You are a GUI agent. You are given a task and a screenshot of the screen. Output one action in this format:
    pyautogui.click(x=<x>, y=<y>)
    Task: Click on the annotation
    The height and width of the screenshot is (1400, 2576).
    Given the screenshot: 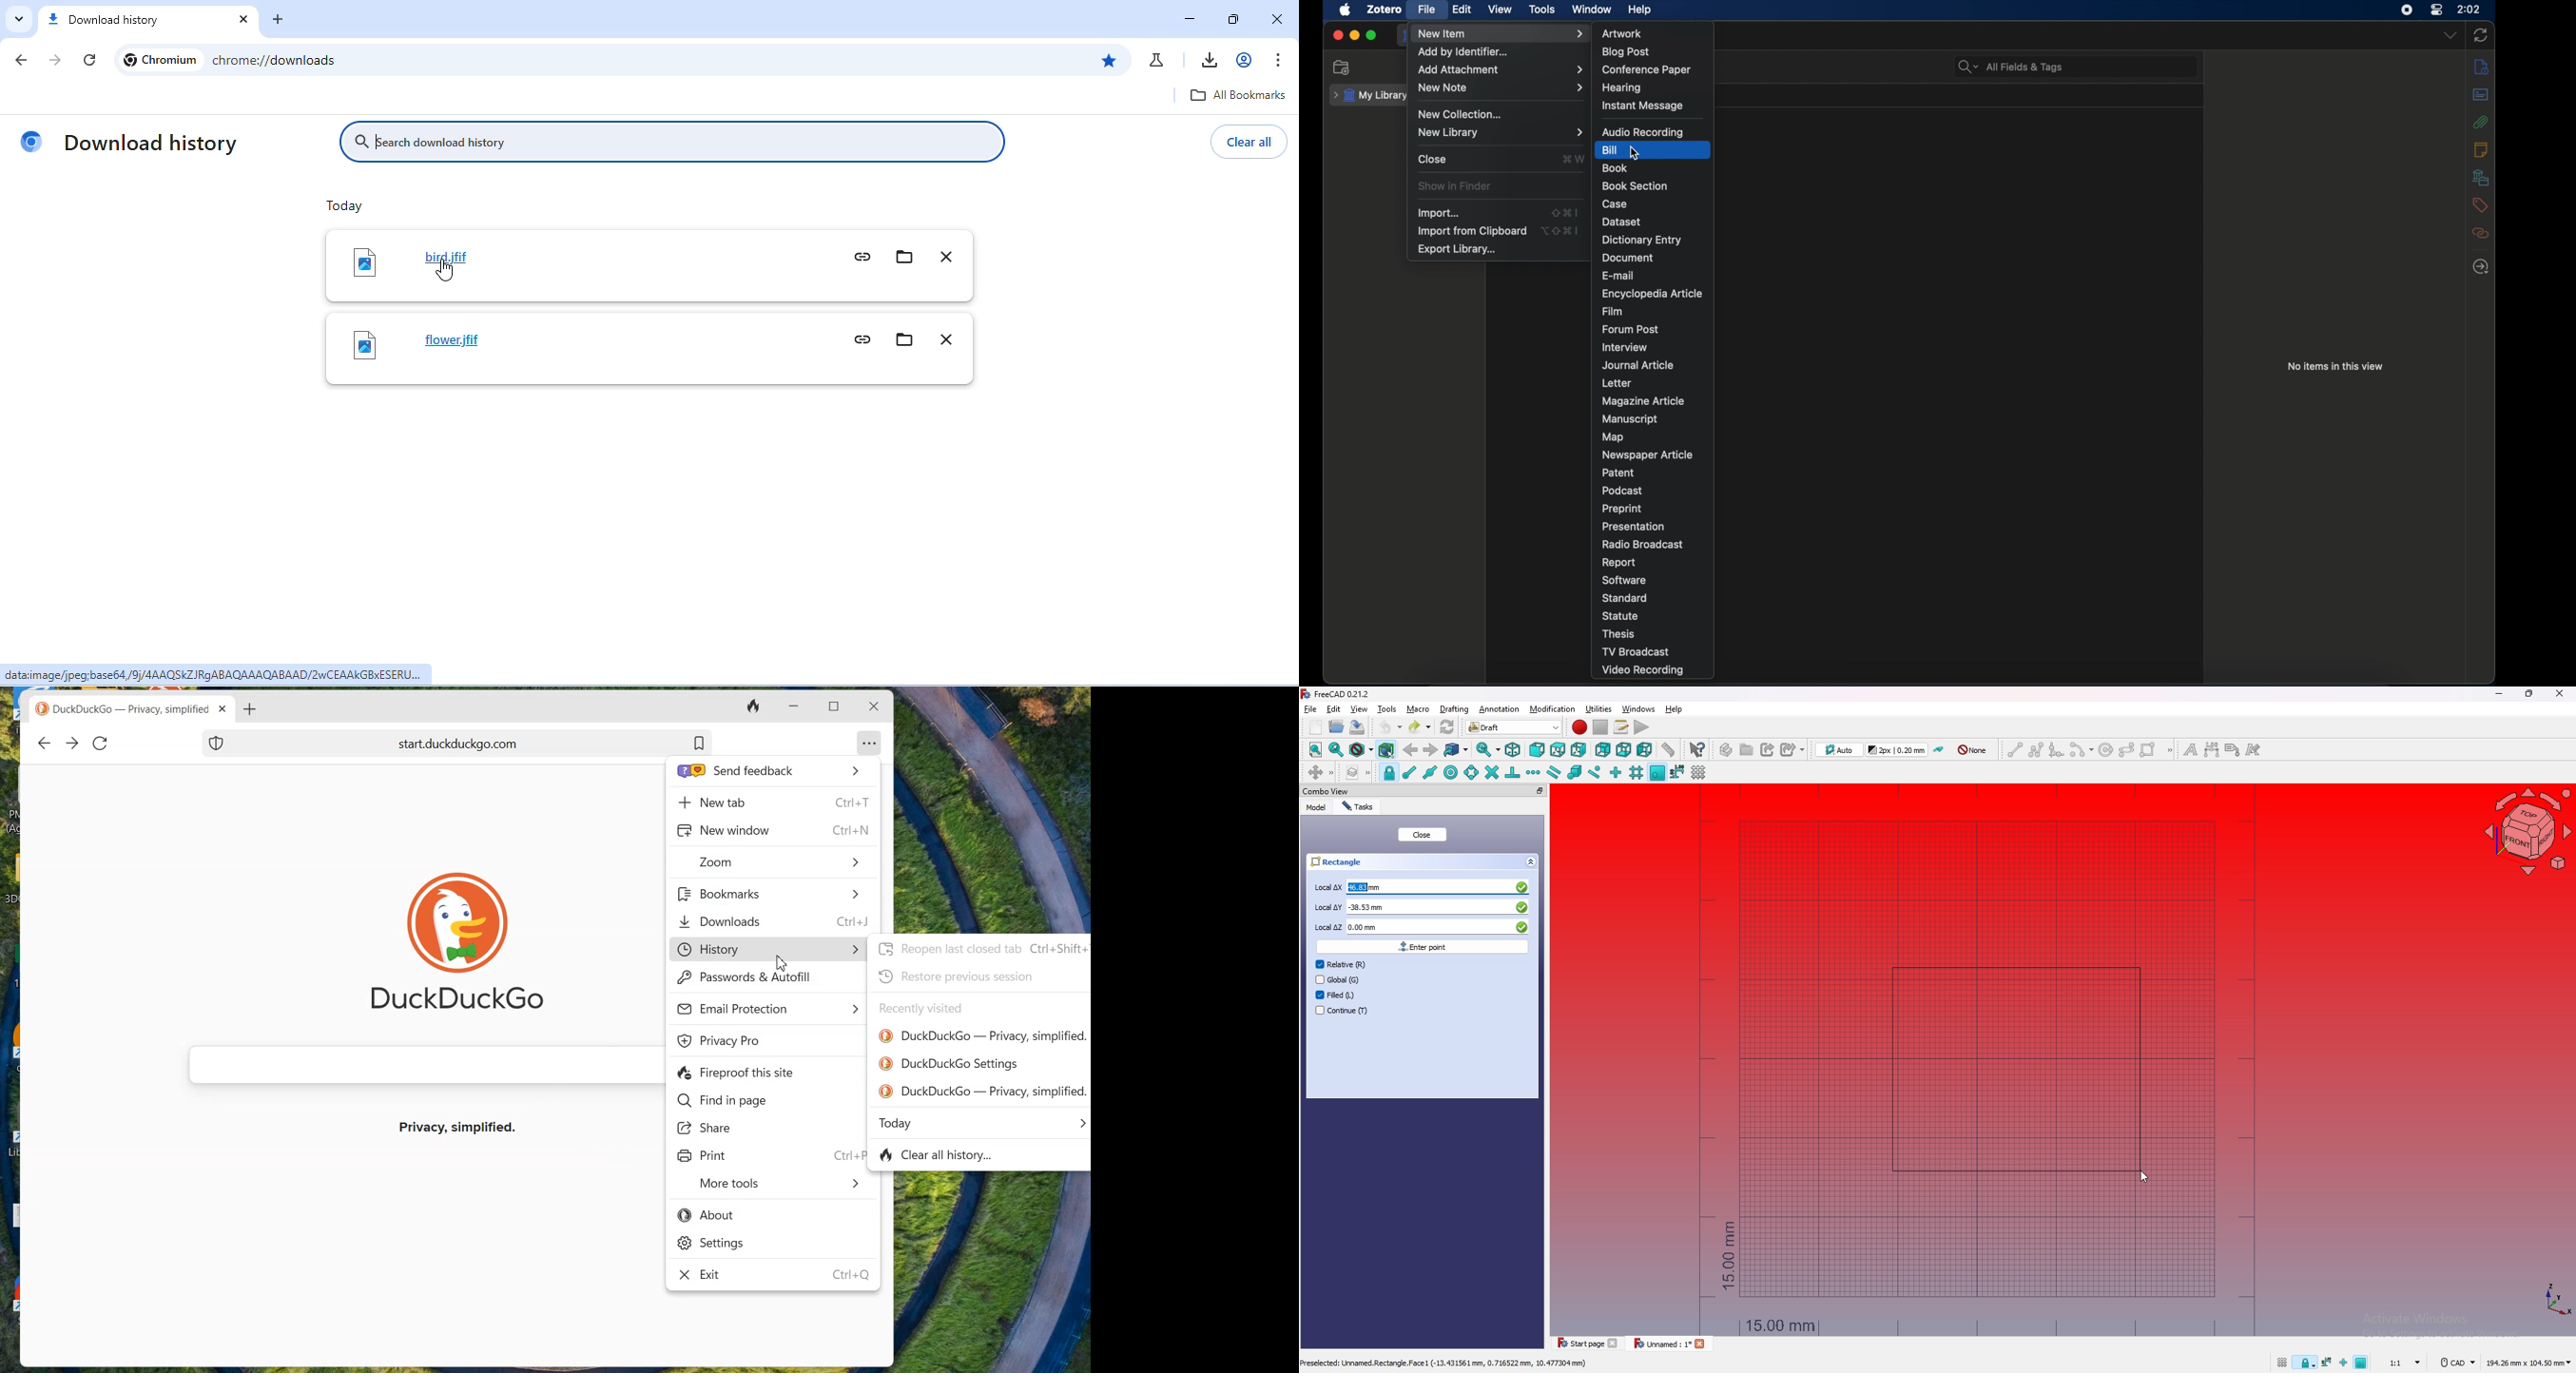 What is the action you would take?
    pyautogui.click(x=1500, y=709)
    